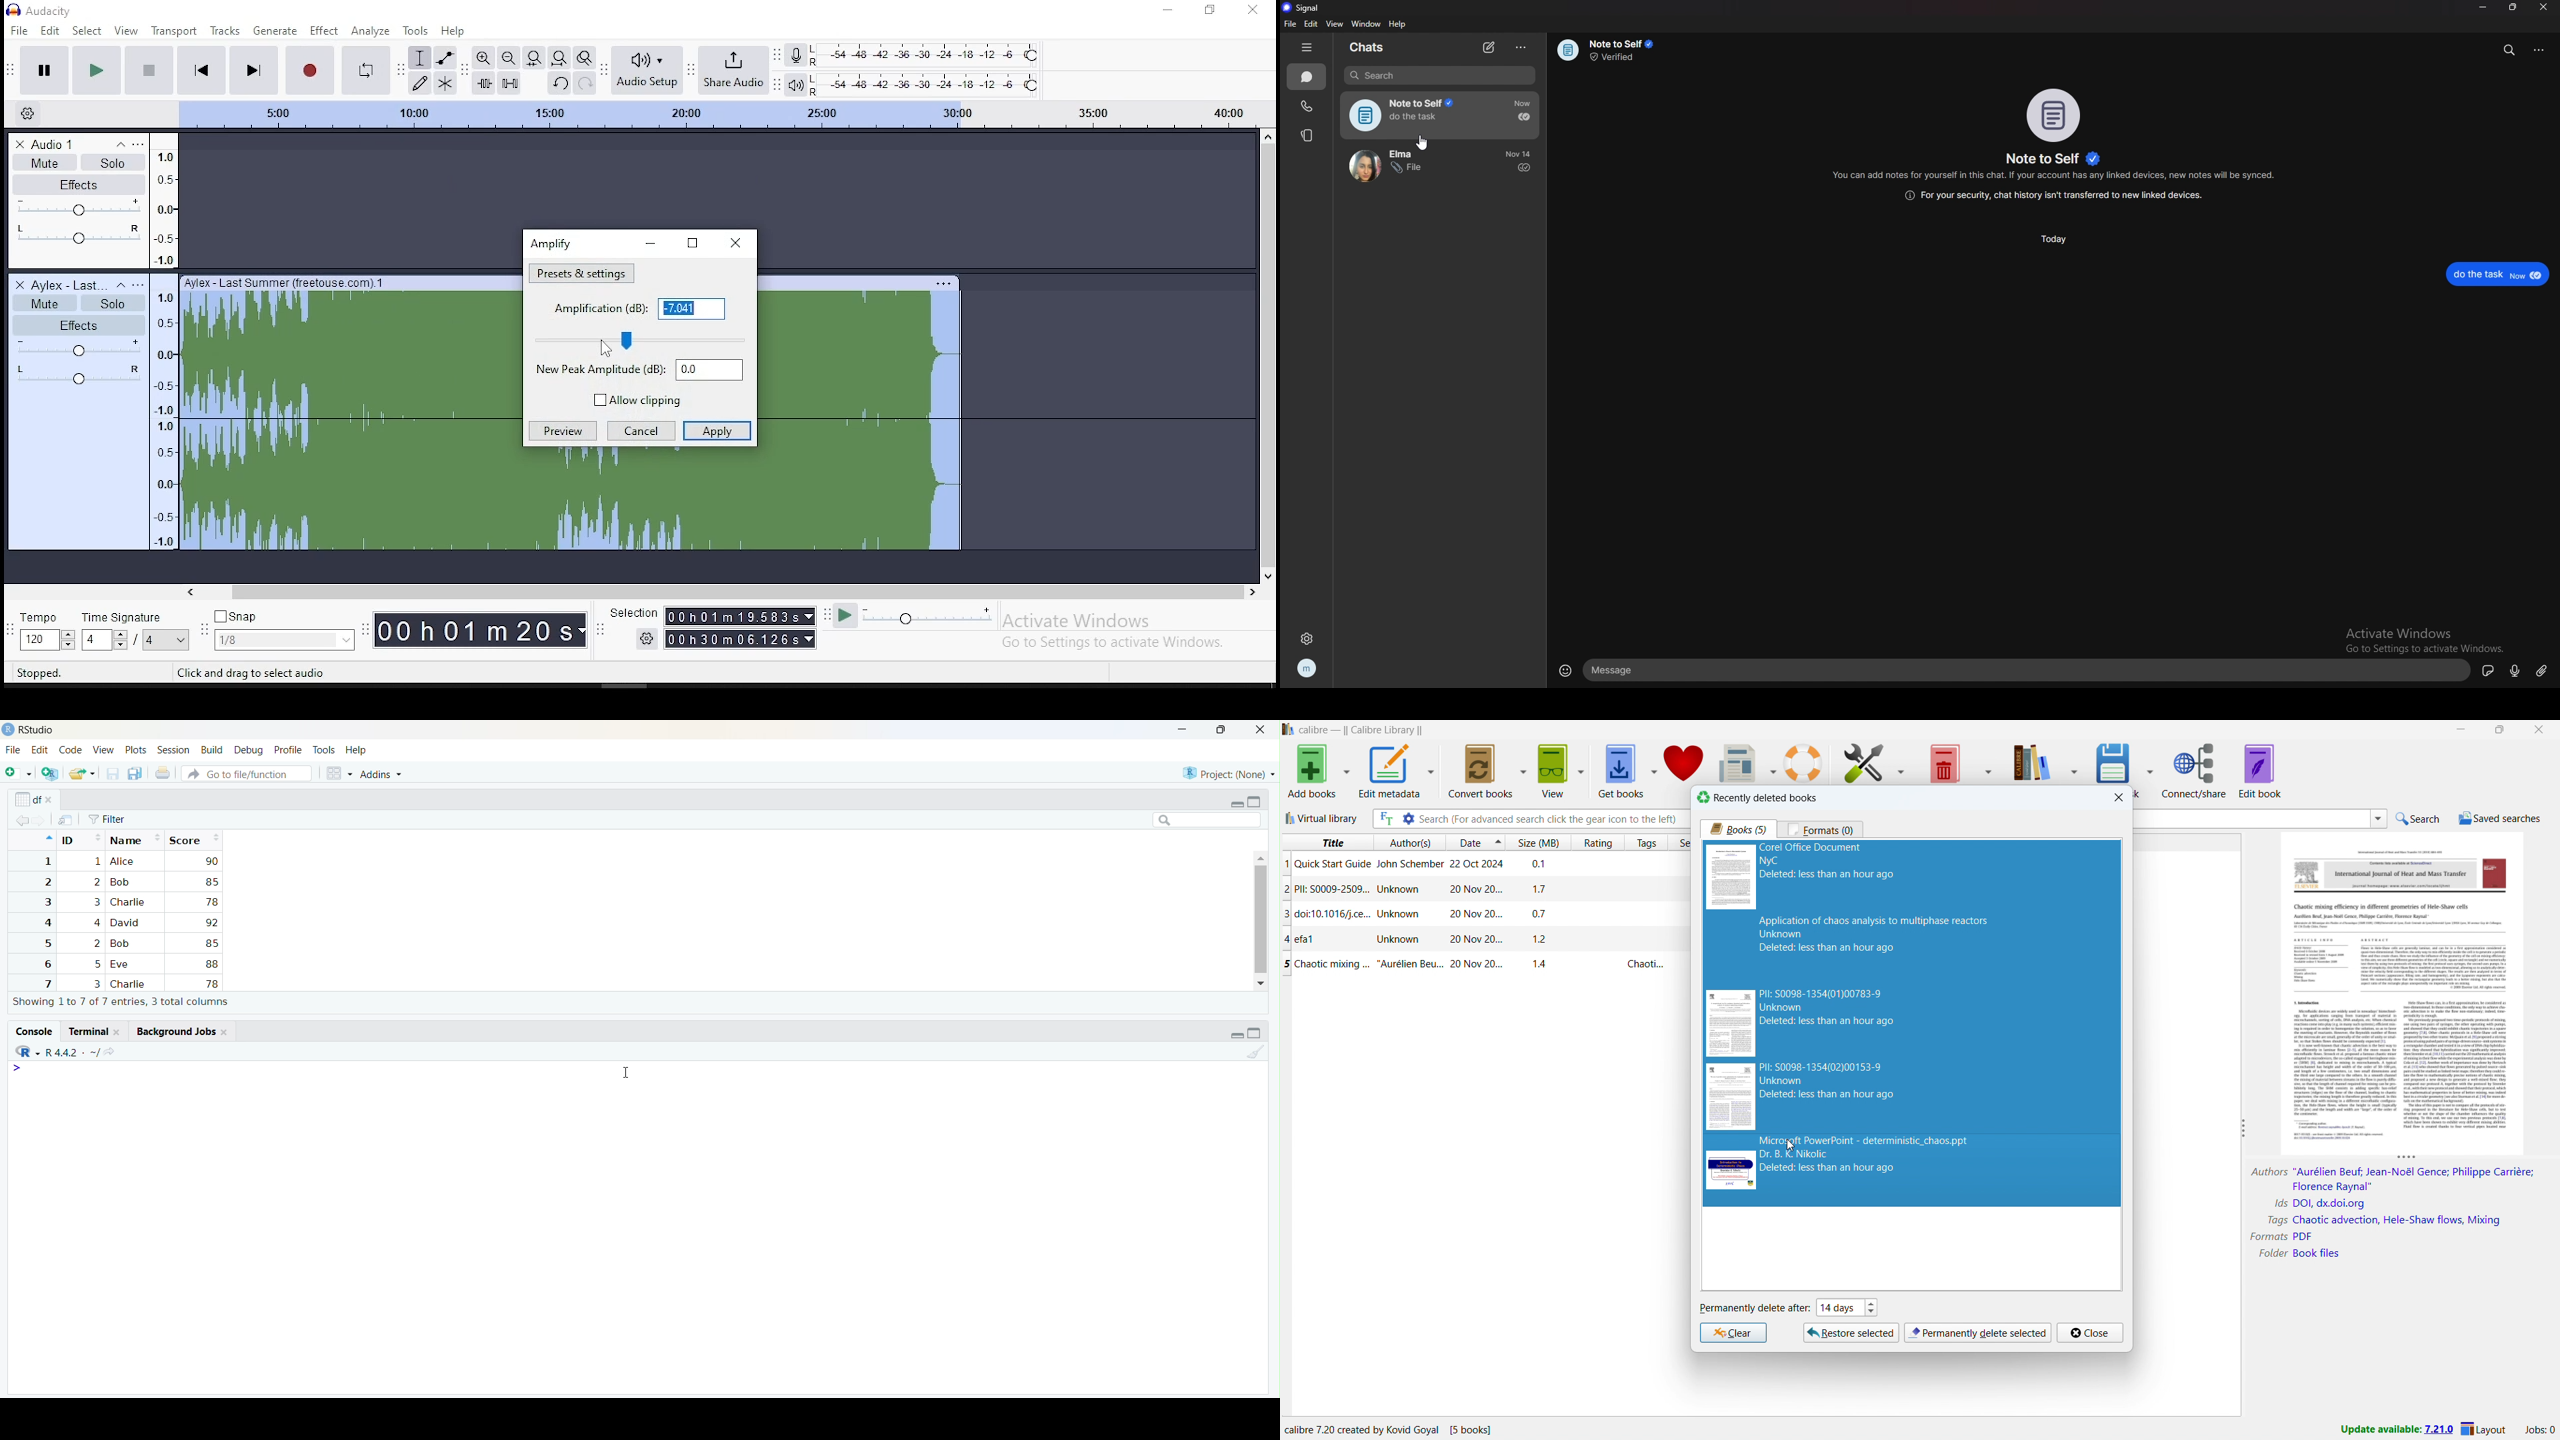  What do you see at coordinates (1260, 730) in the screenshot?
I see `close` at bounding box center [1260, 730].